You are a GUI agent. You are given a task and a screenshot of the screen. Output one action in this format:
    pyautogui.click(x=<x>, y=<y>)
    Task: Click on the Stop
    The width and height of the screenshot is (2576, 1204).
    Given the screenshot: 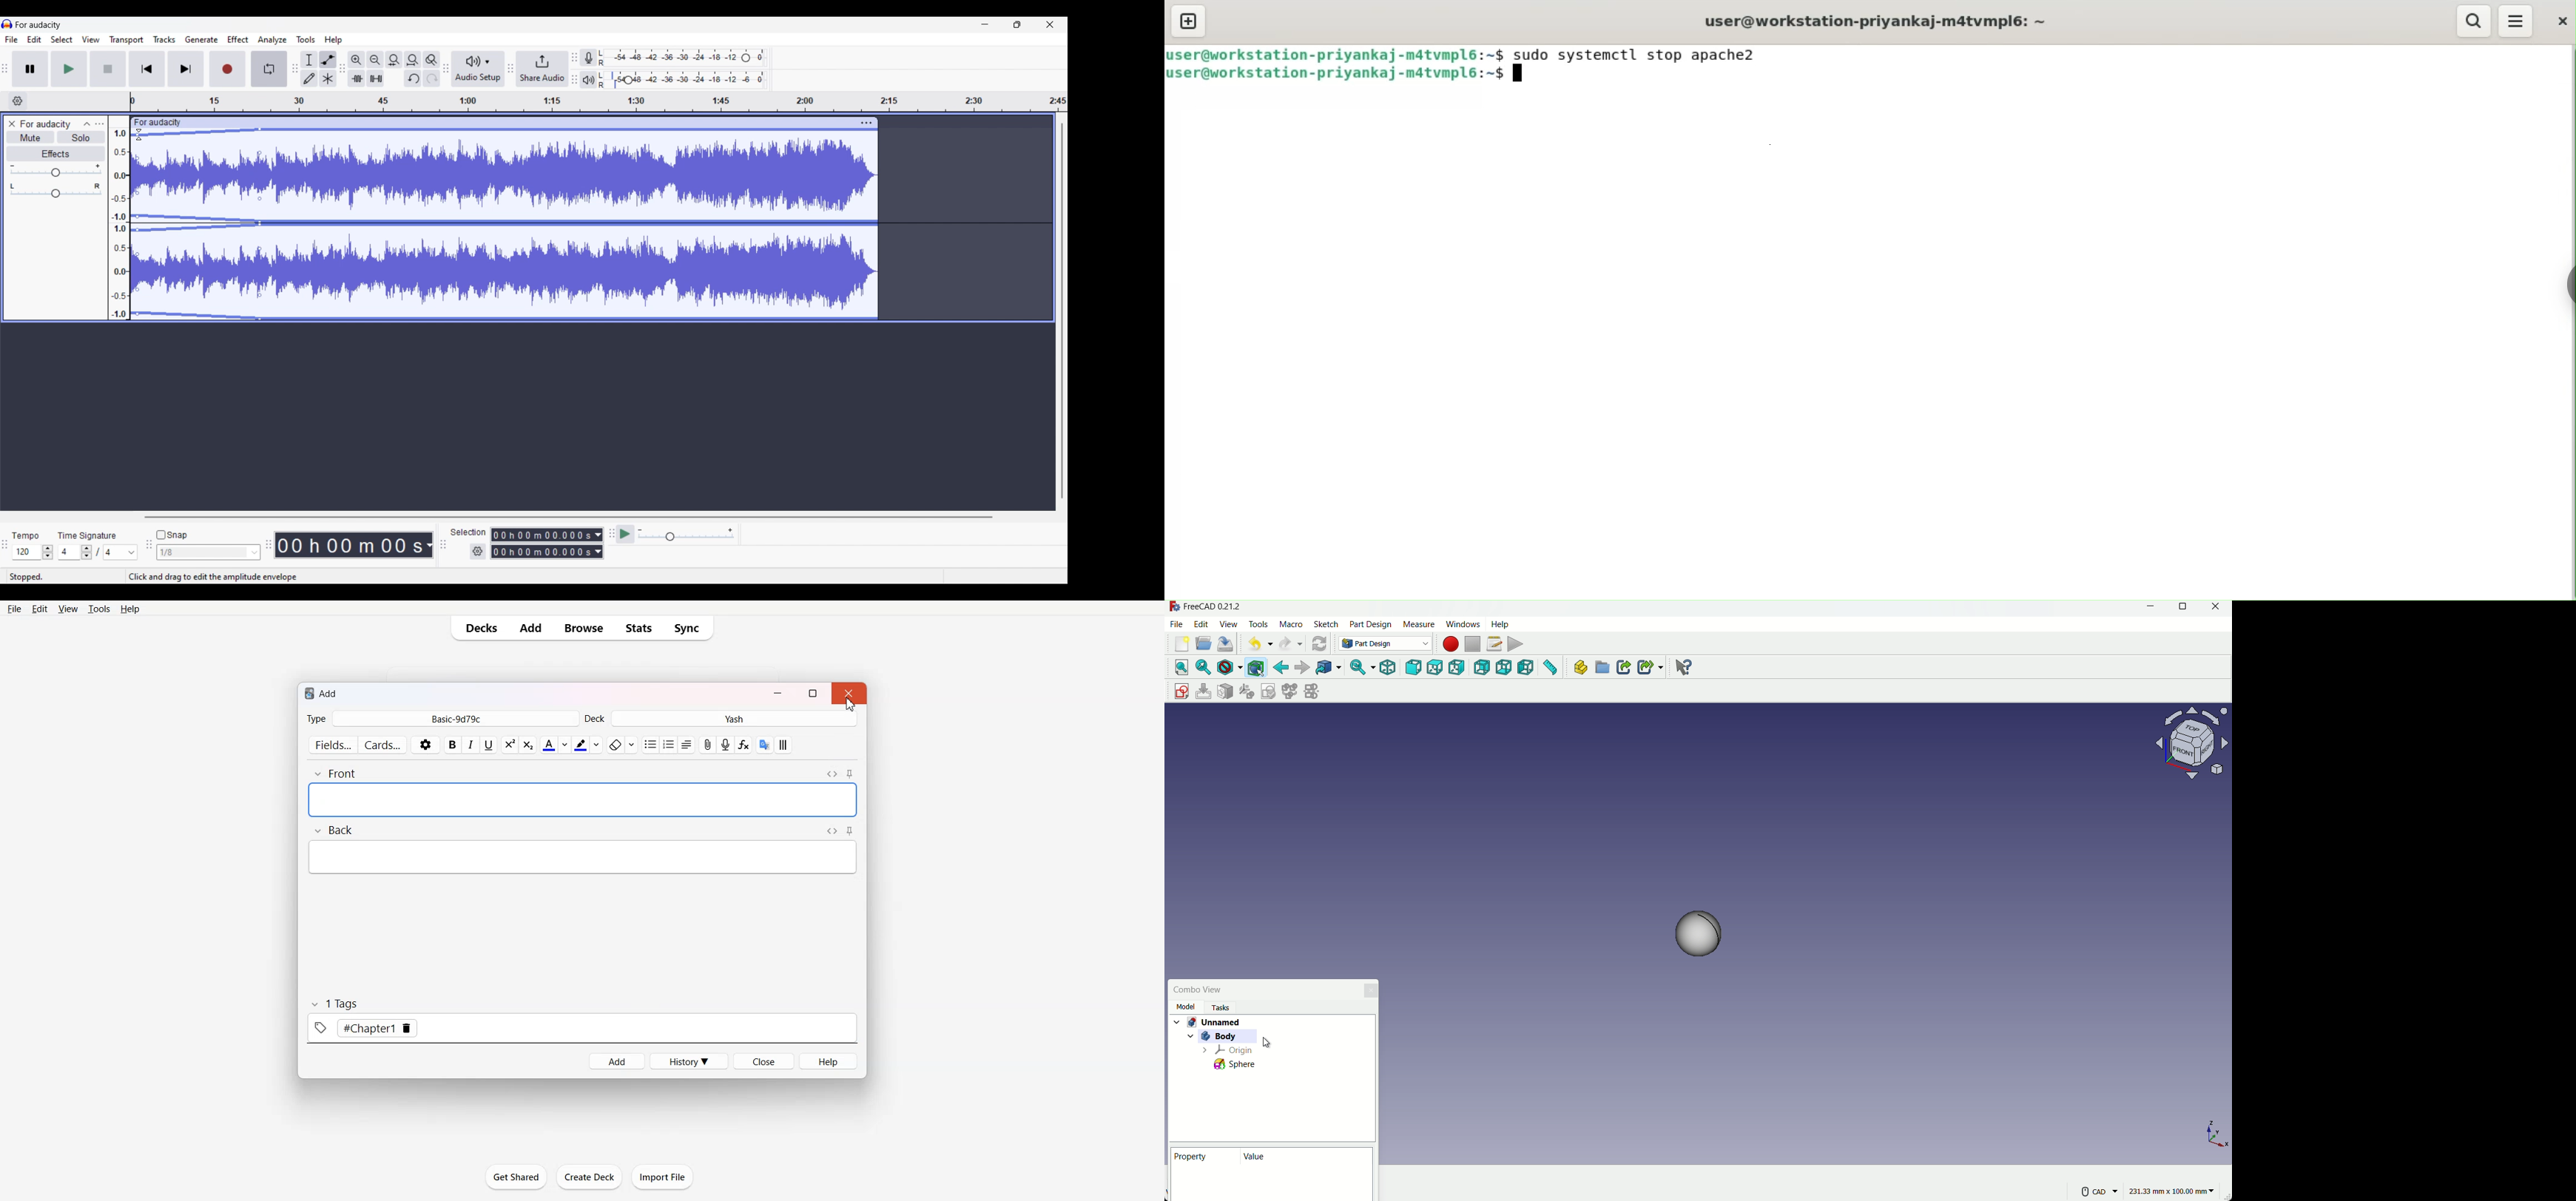 What is the action you would take?
    pyautogui.click(x=108, y=69)
    